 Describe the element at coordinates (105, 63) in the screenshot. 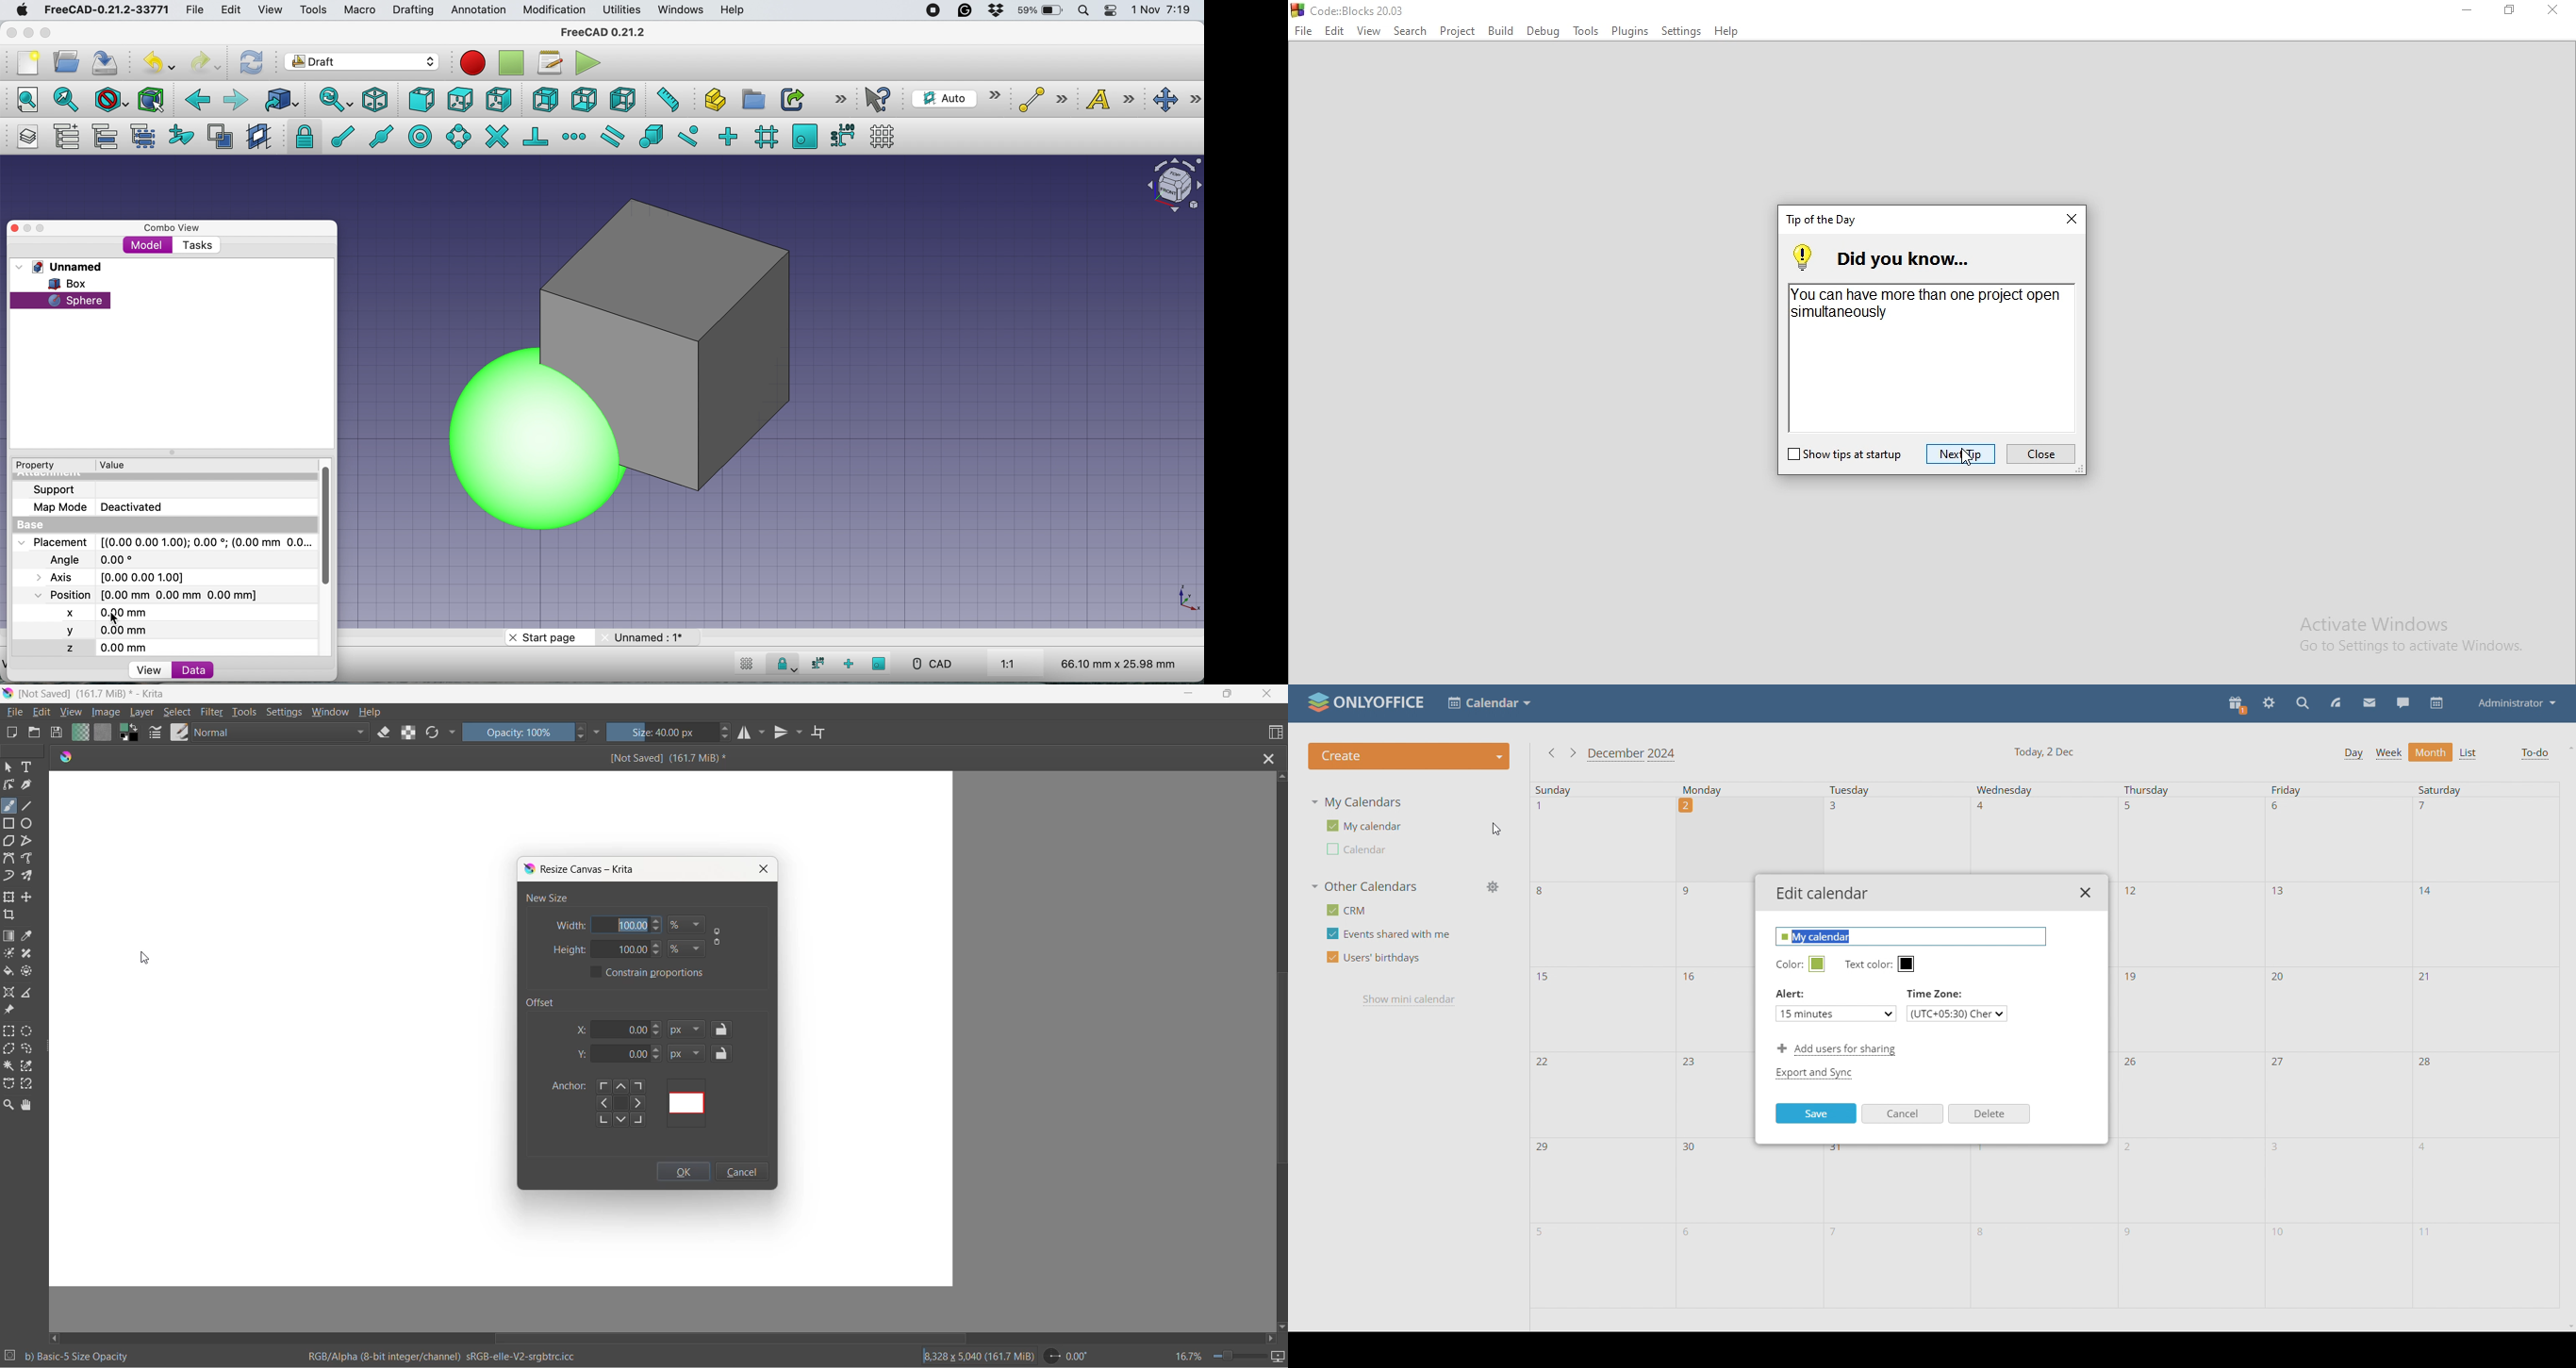

I see `save` at that location.